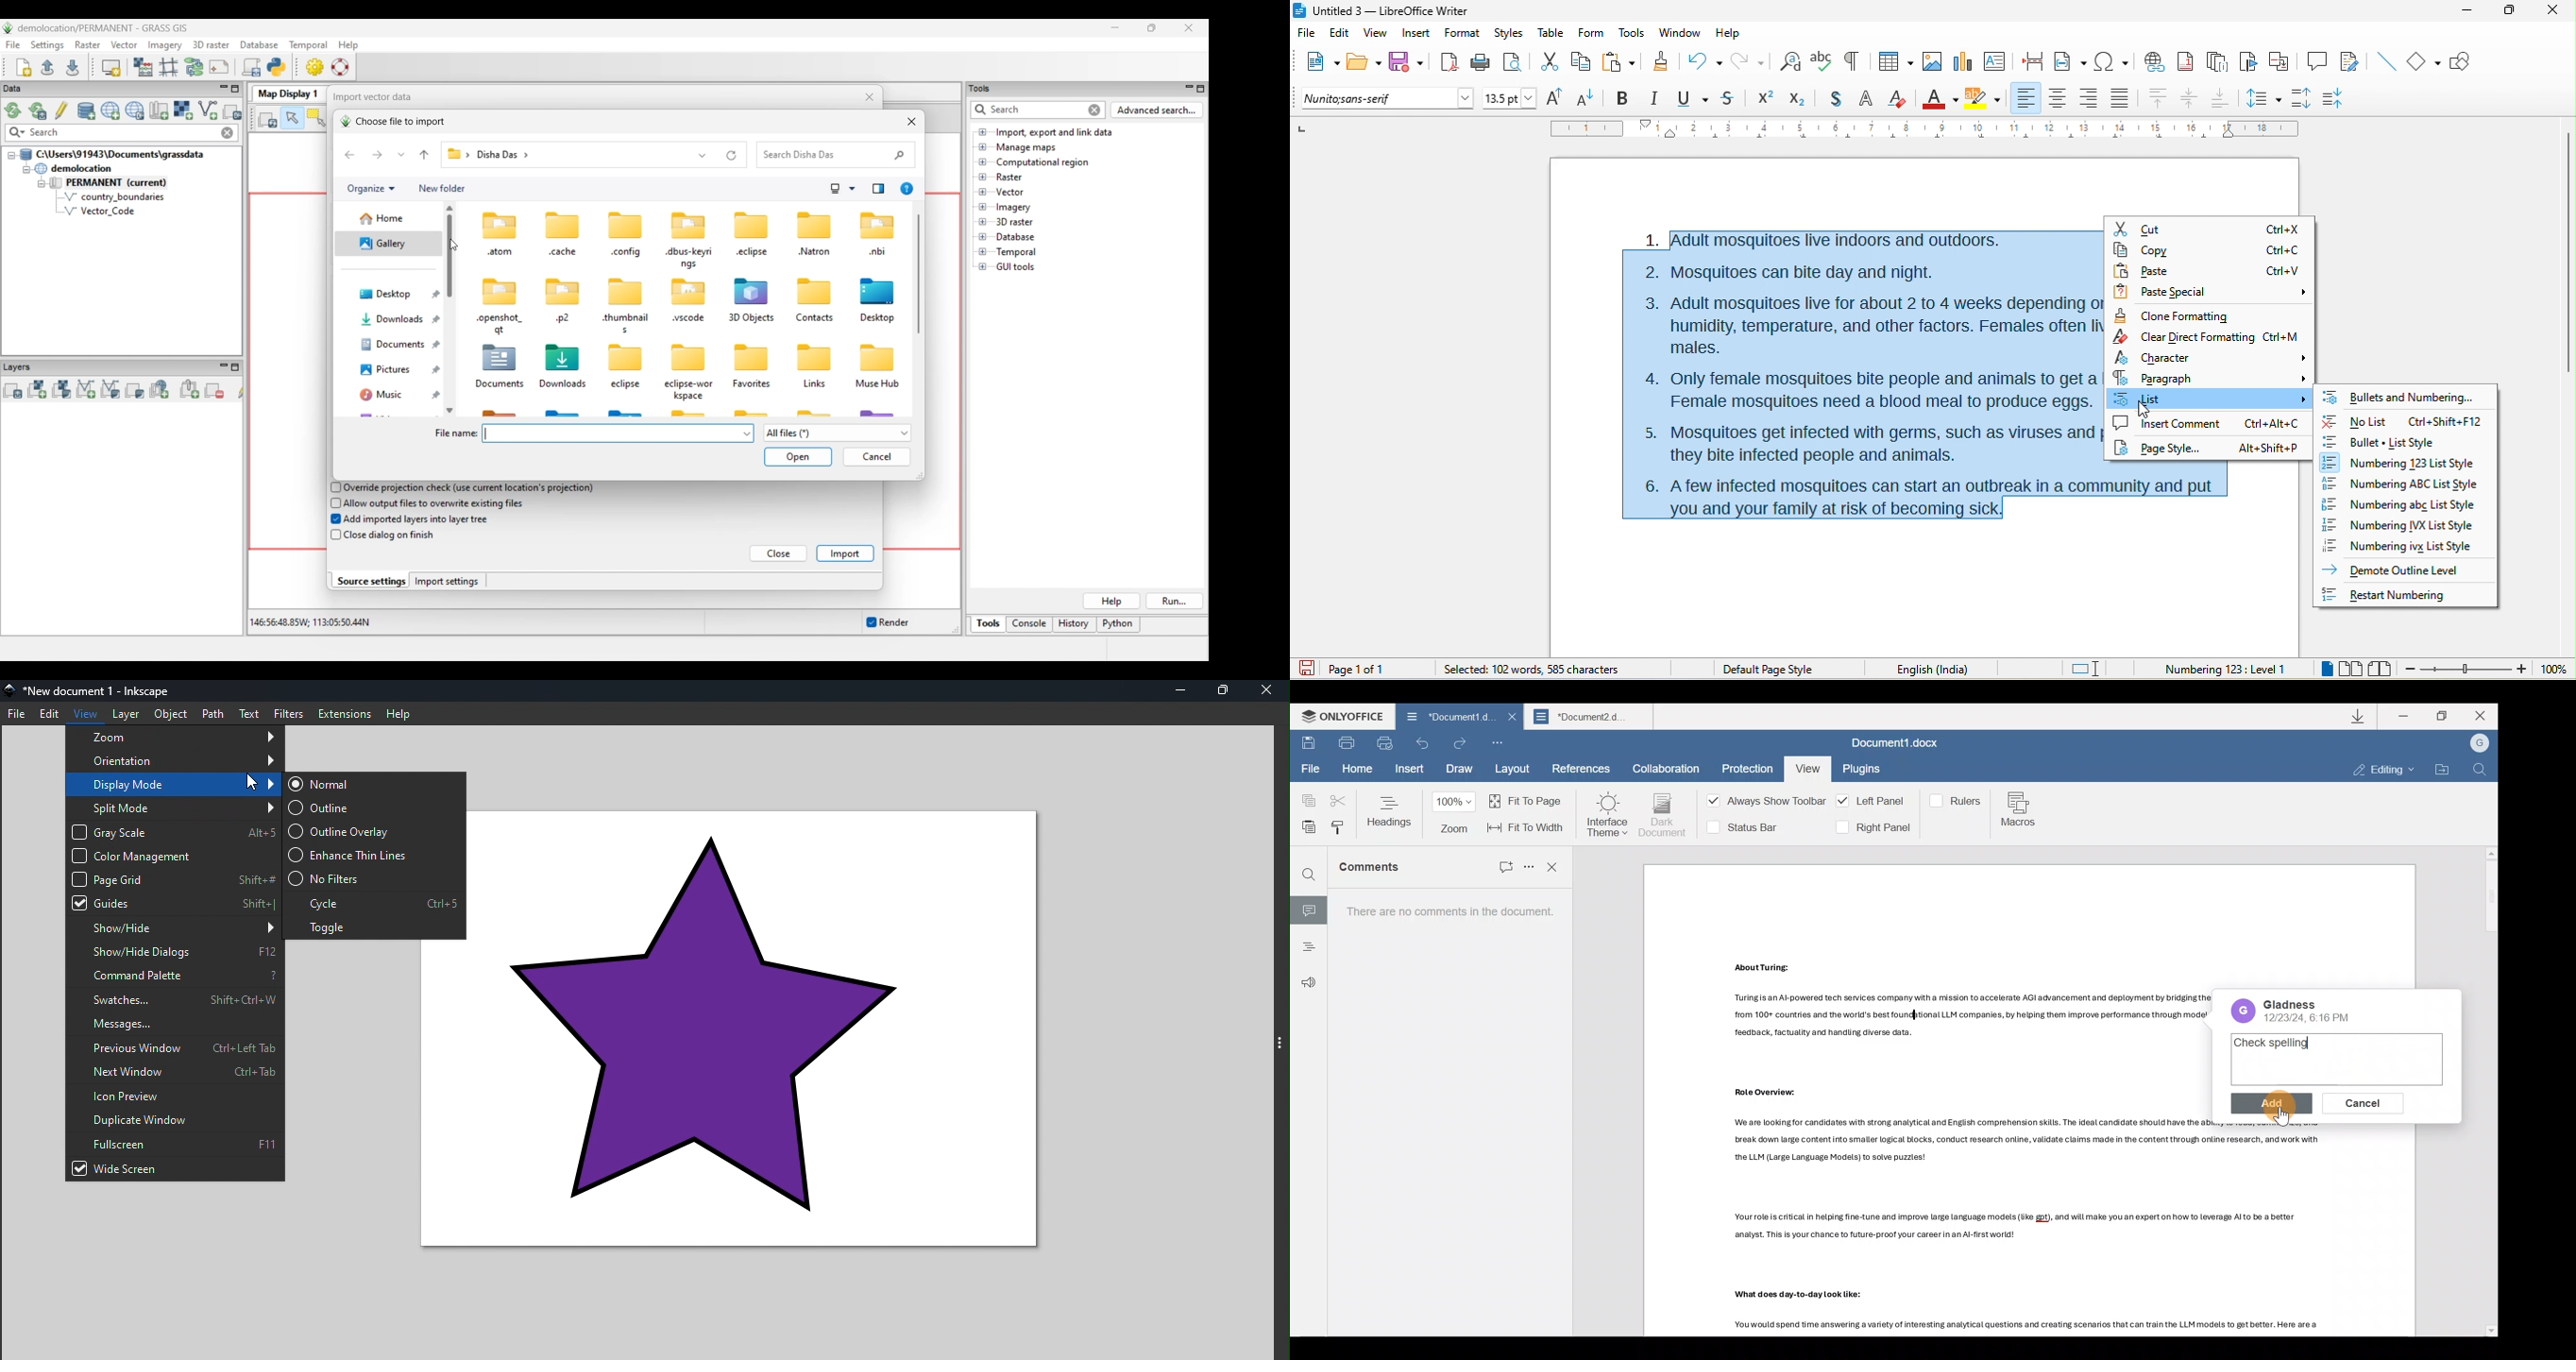 Image resolution: width=2576 pixels, height=1372 pixels. I want to click on increase paragraph spacing, so click(2307, 99).